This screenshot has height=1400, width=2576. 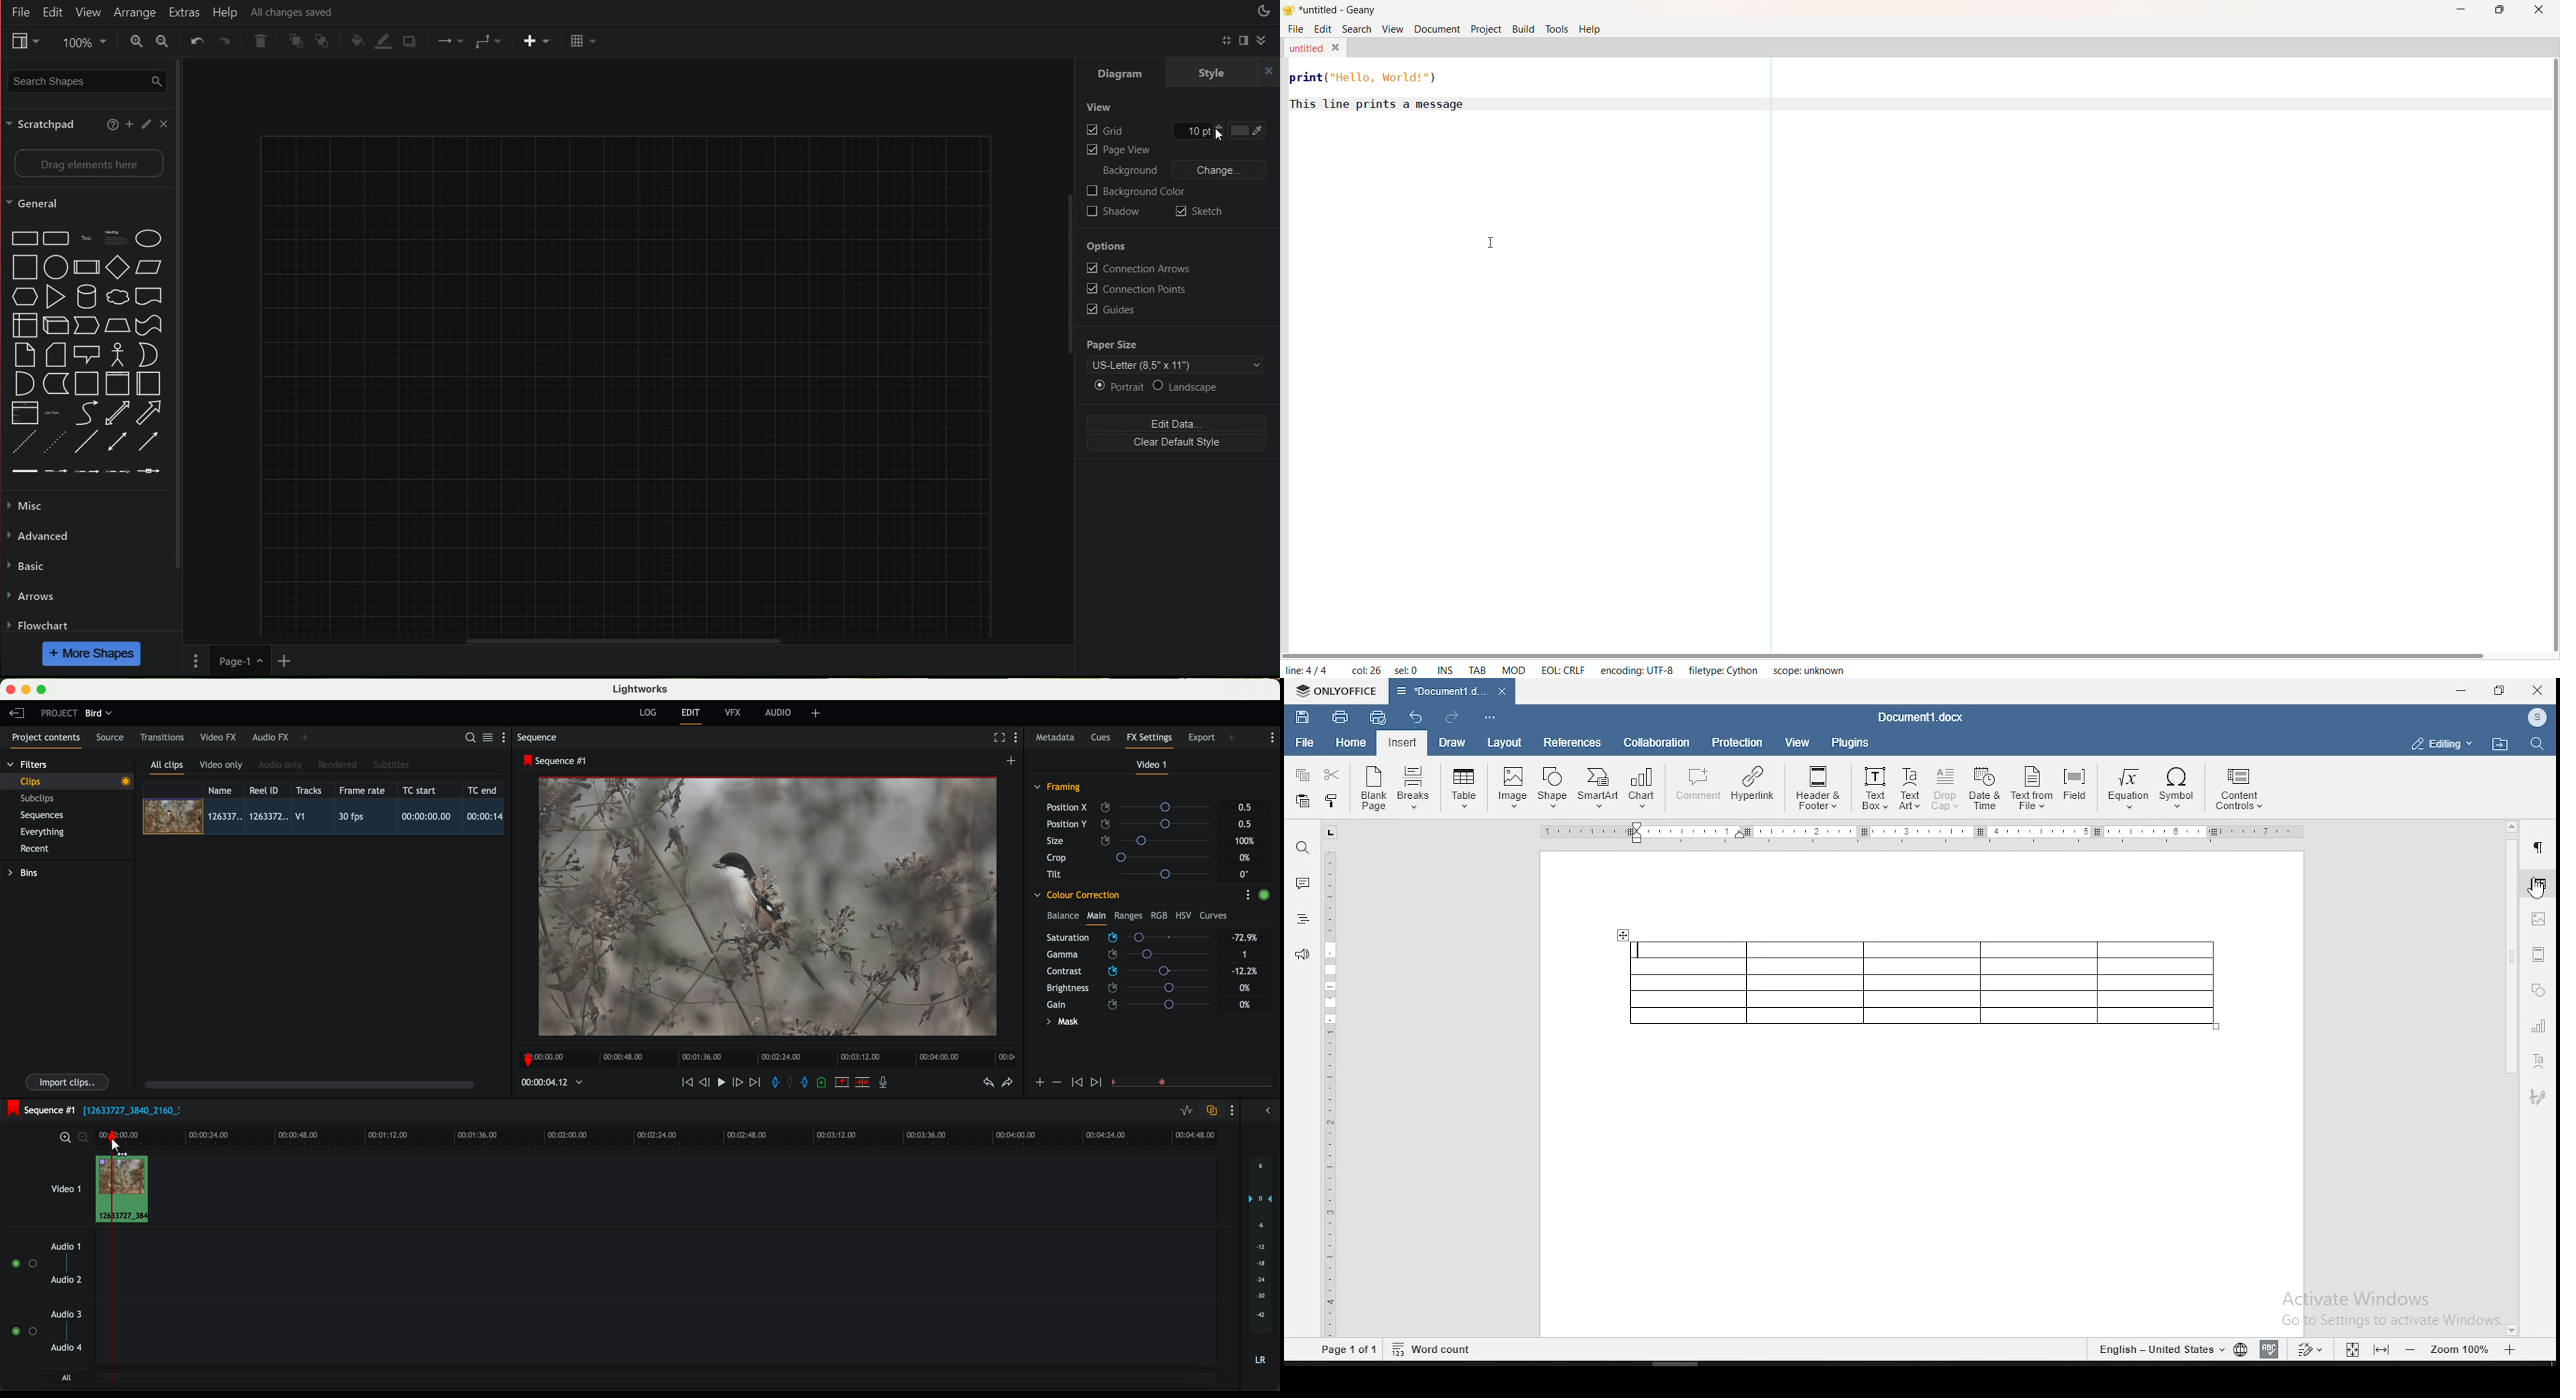 What do you see at coordinates (112, 125) in the screenshot?
I see `Help` at bounding box center [112, 125].